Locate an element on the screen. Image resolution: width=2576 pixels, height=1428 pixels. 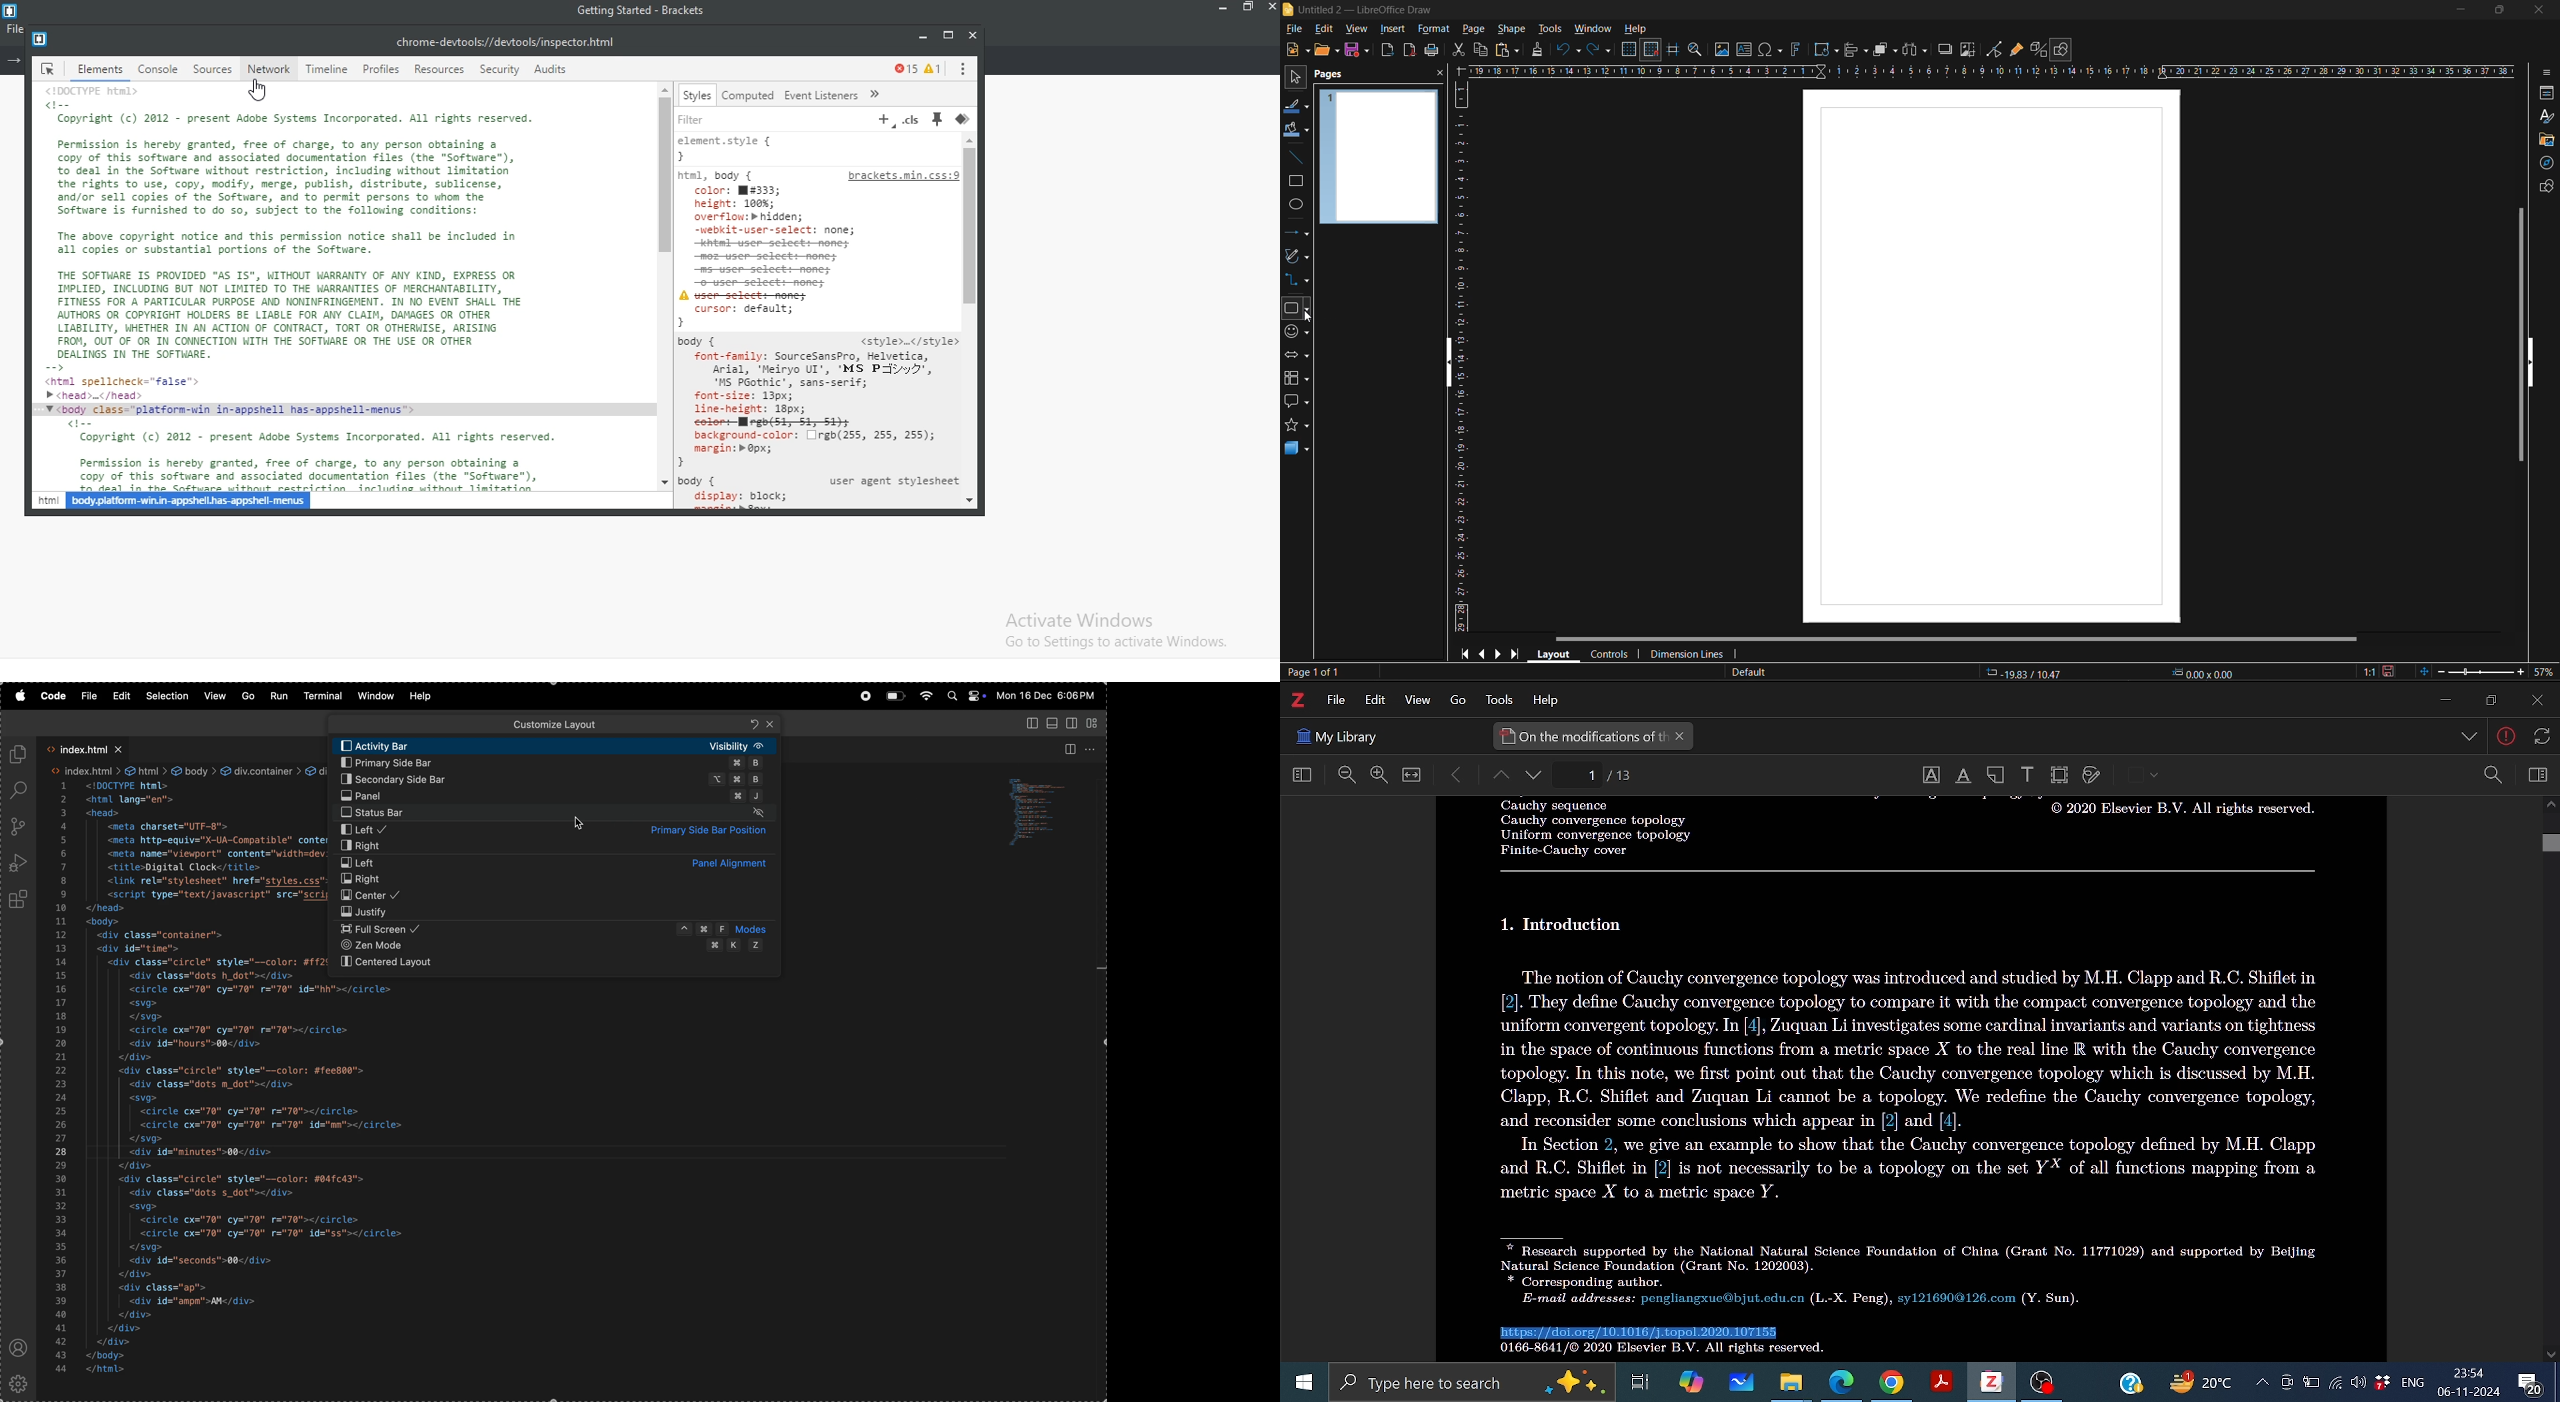
basic shapes is located at coordinates (1295, 309).